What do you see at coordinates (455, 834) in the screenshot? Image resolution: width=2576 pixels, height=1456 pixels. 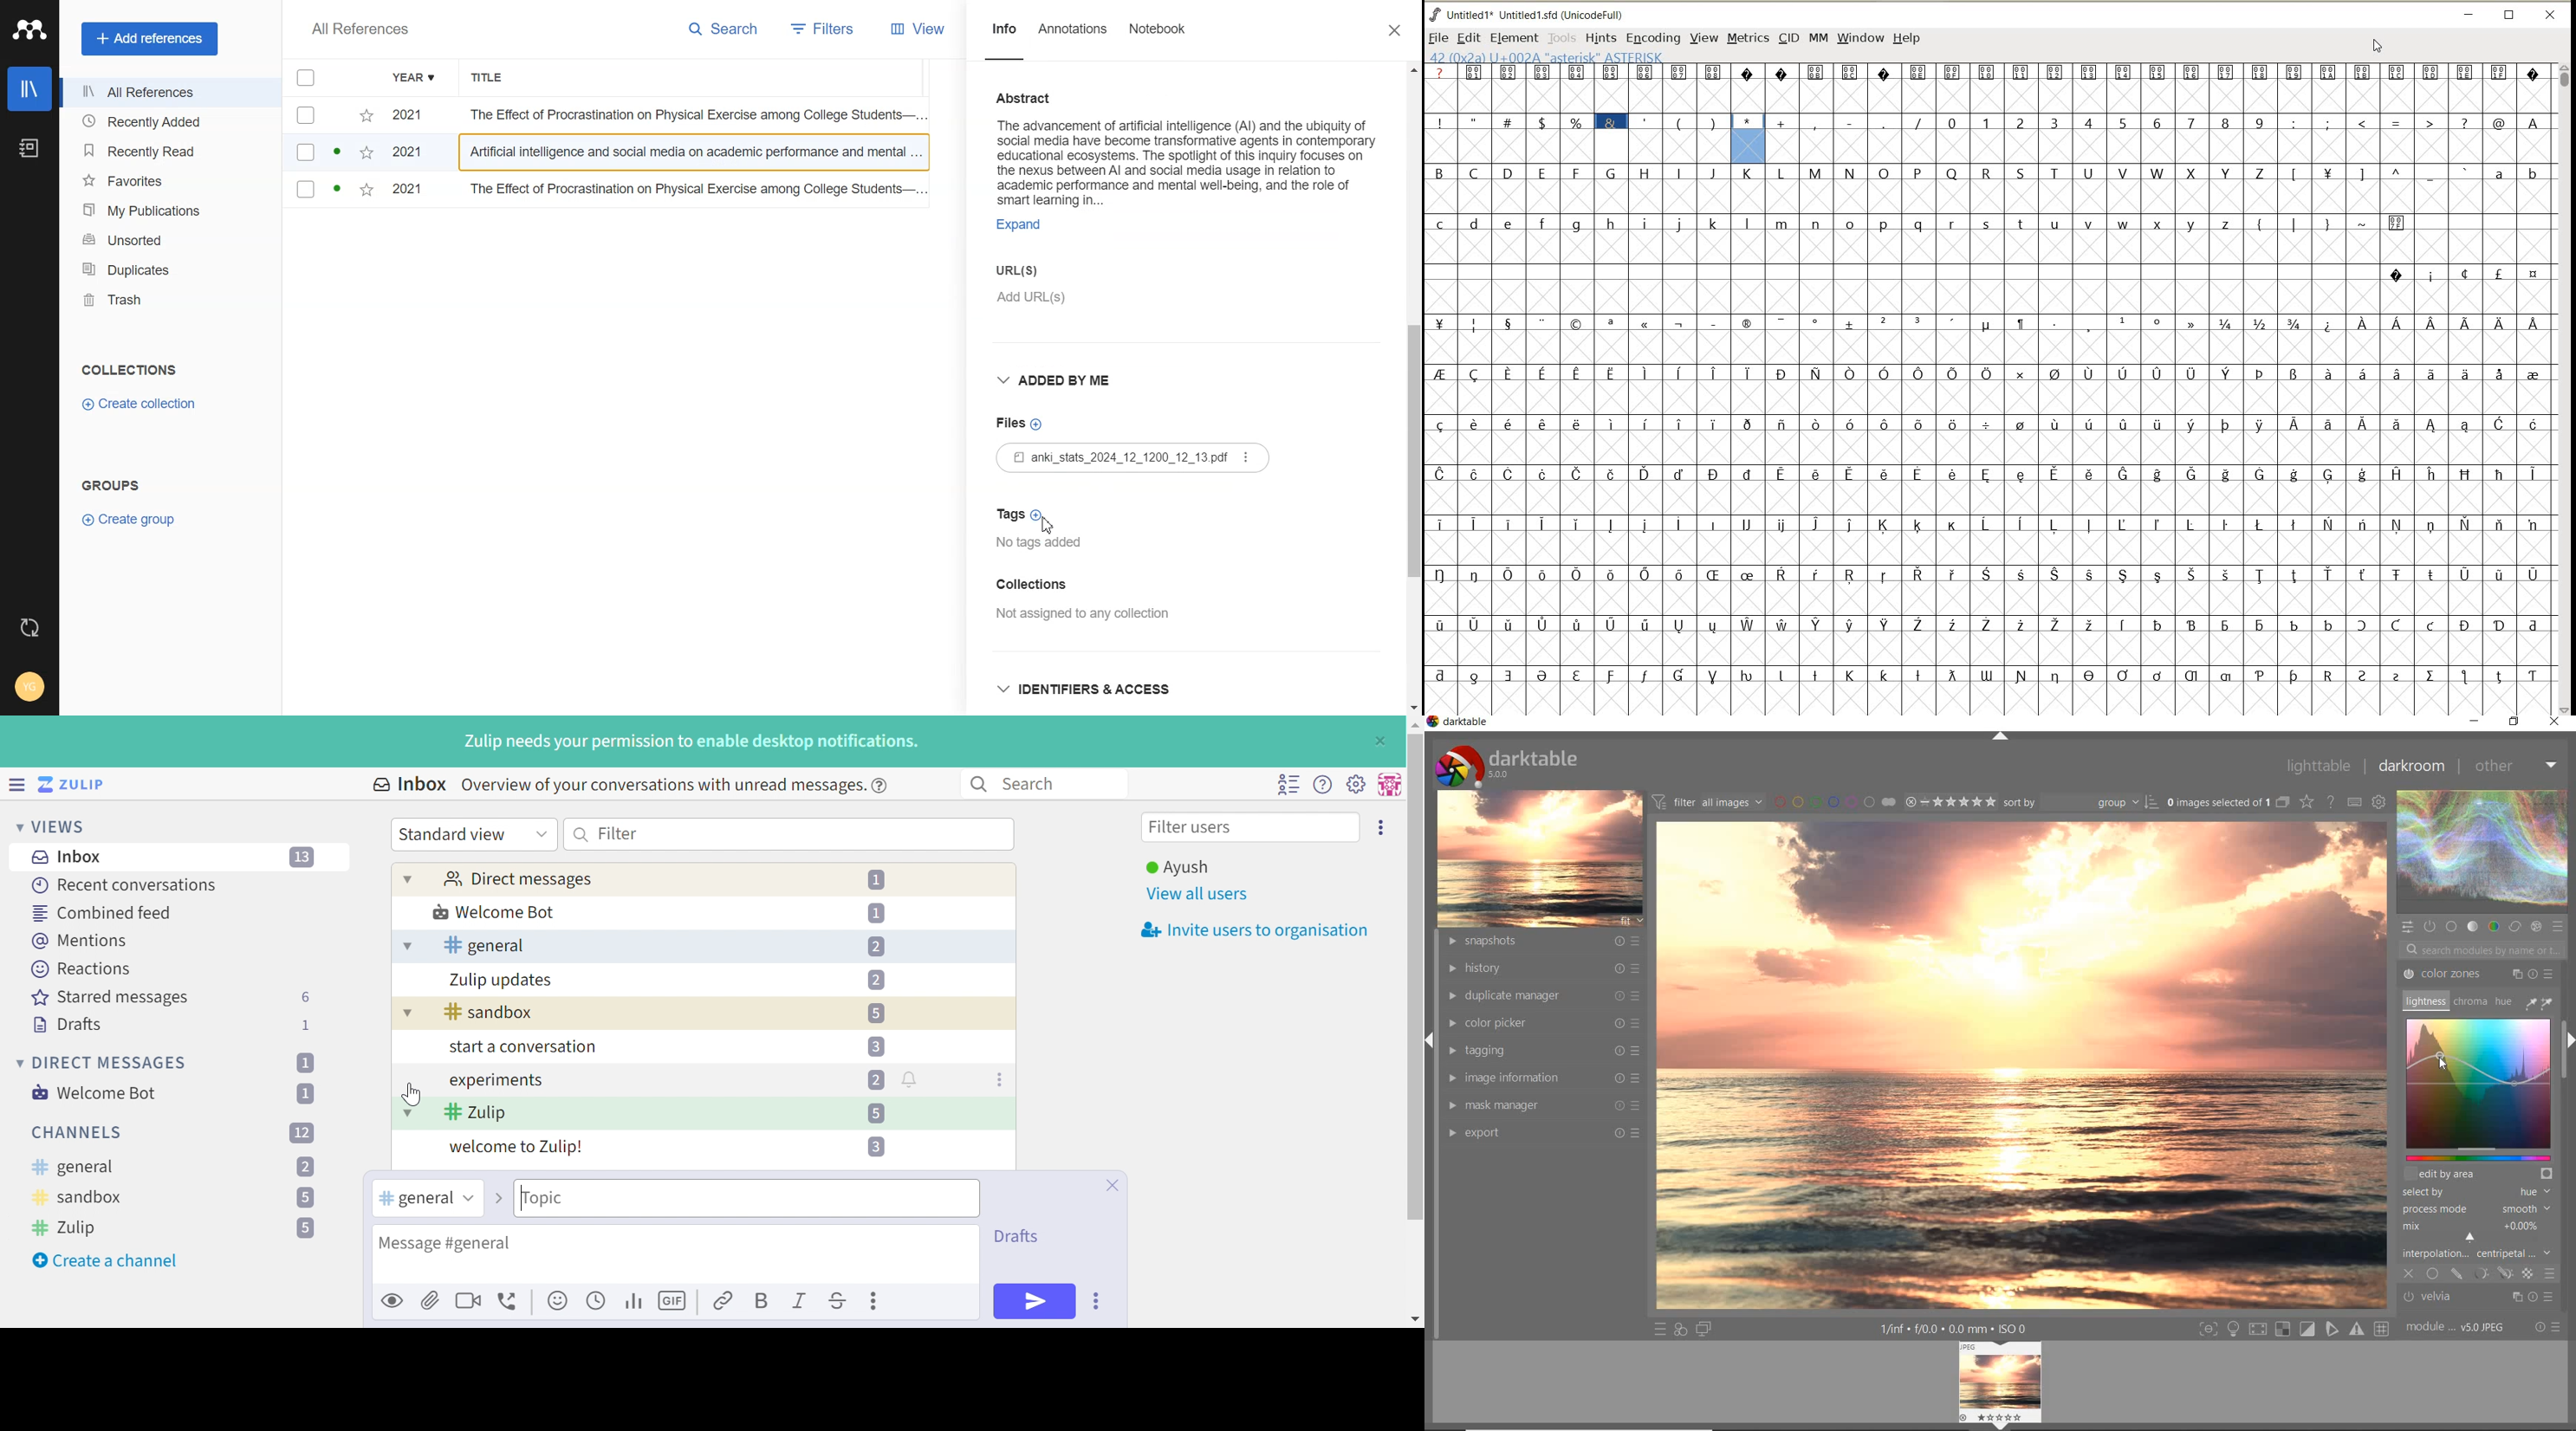 I see `Standard view` at bounding box center [455, 834].